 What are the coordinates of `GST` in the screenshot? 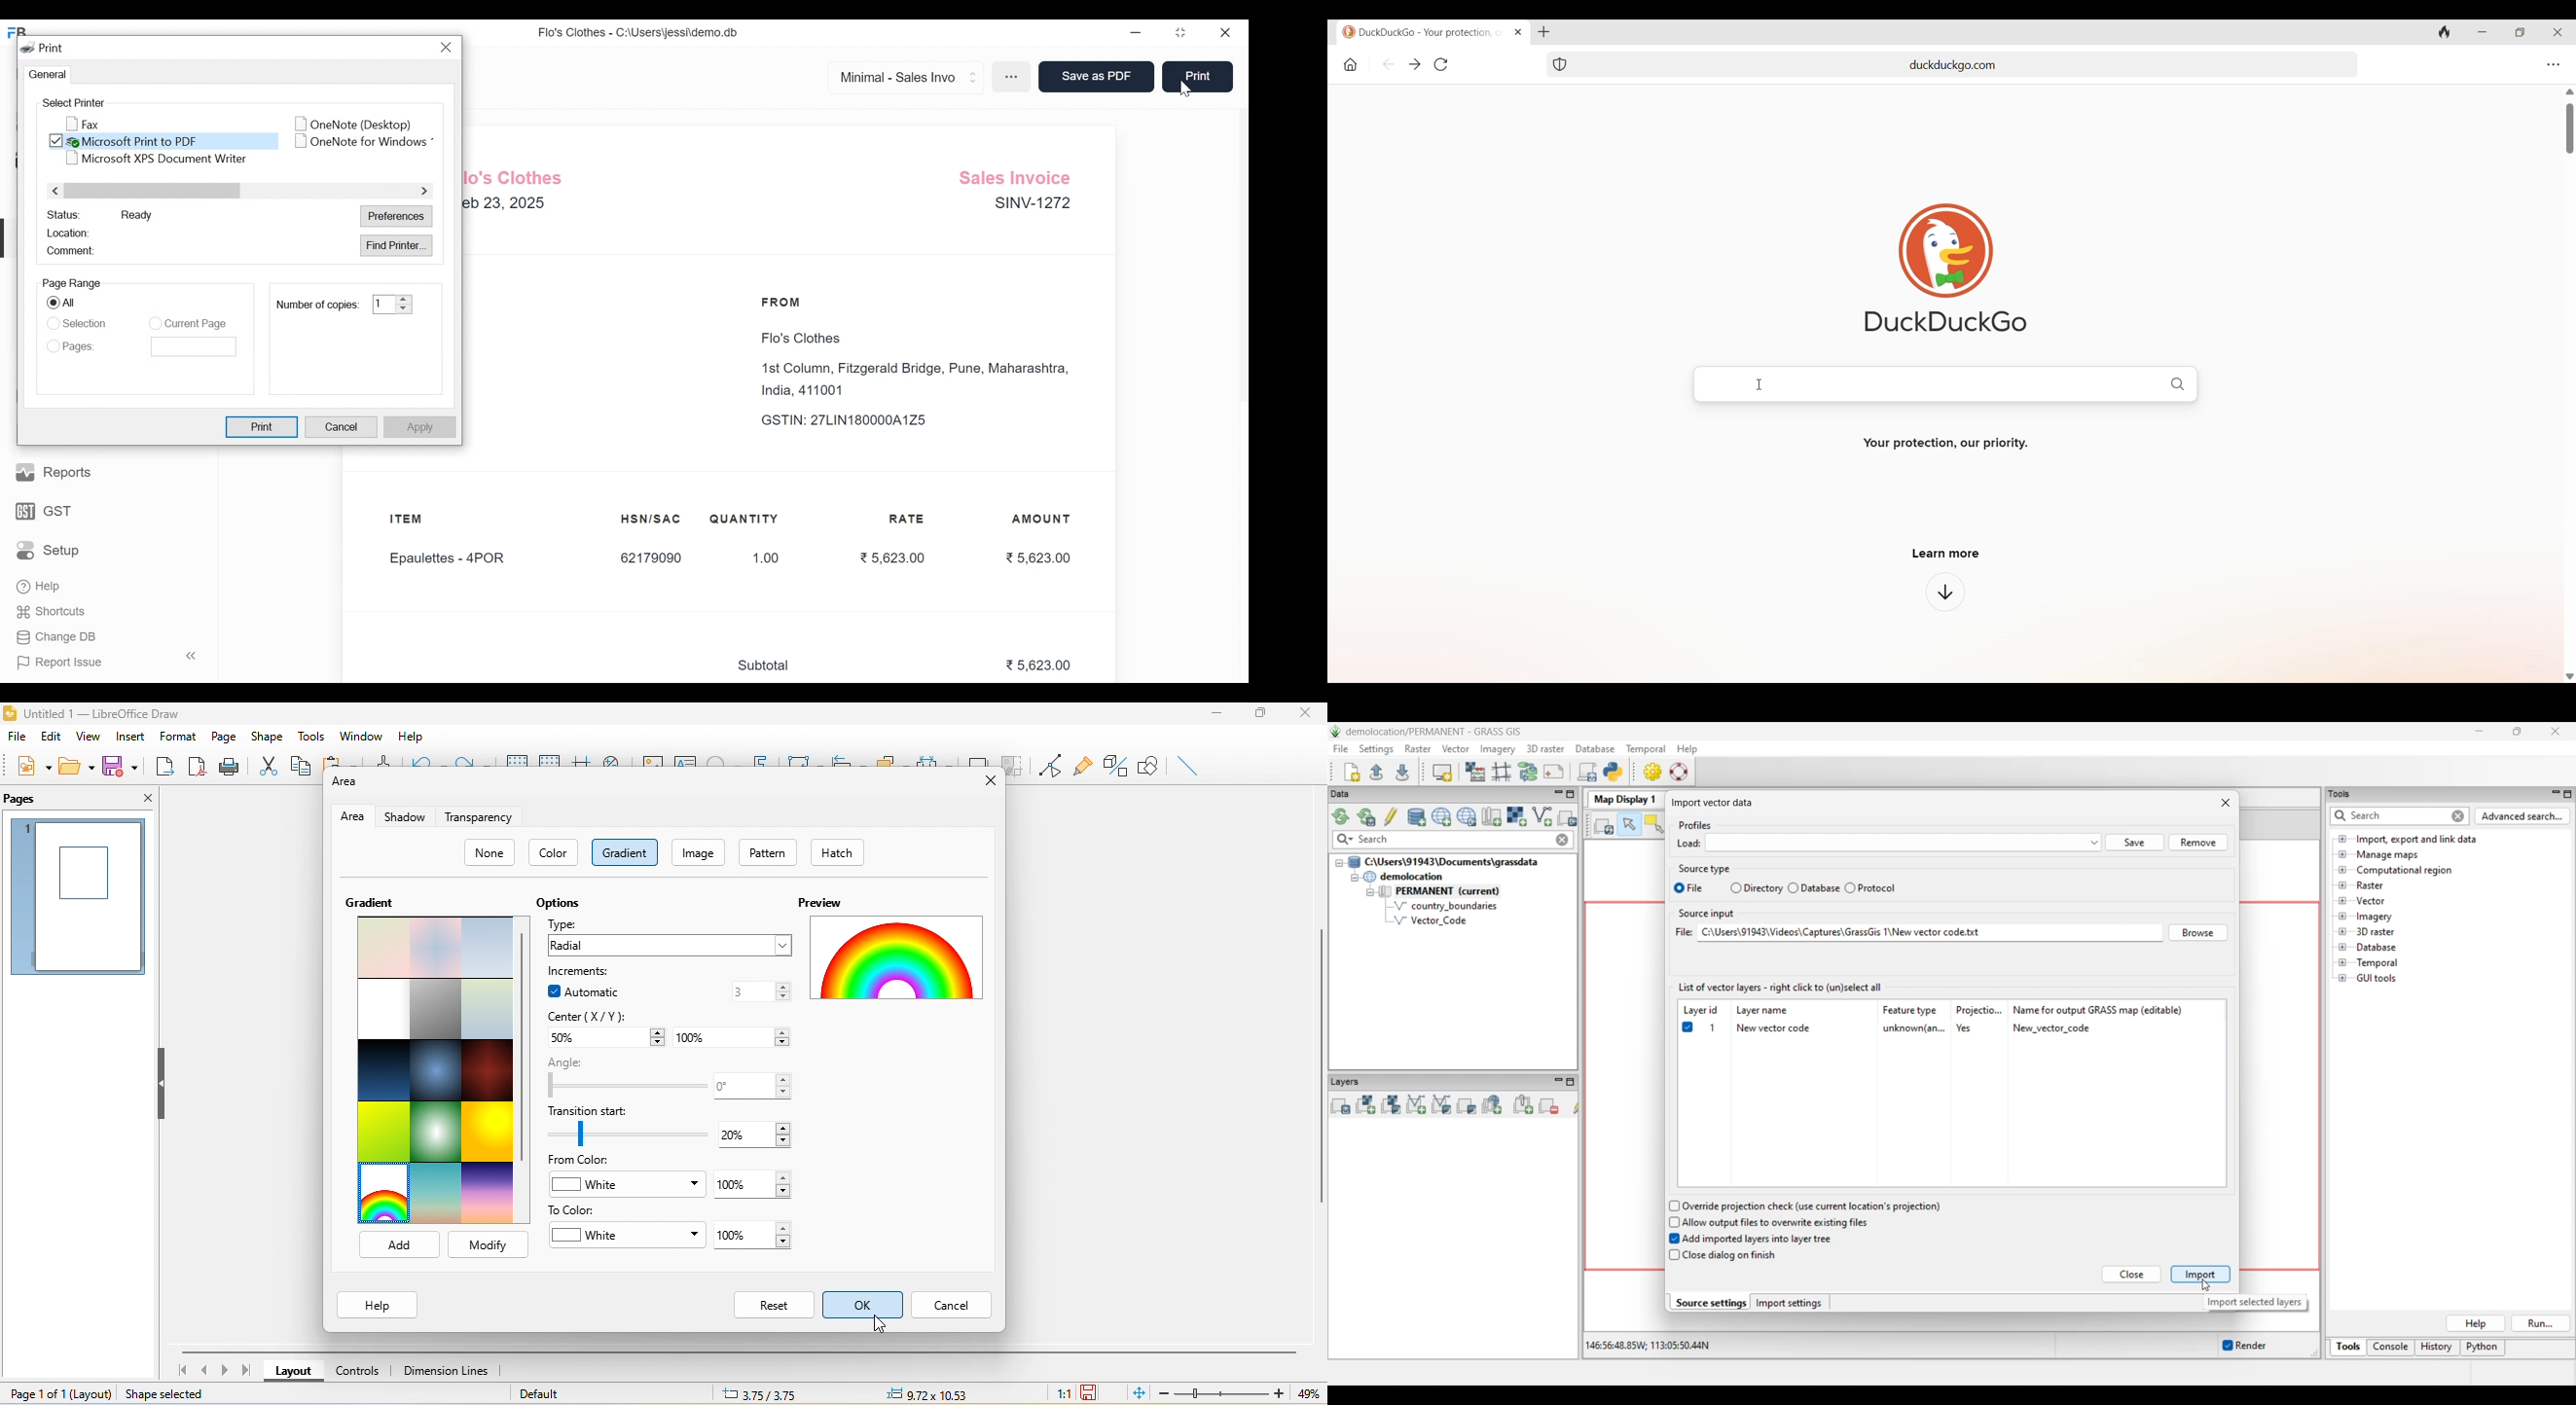 It's located at (44, 510).